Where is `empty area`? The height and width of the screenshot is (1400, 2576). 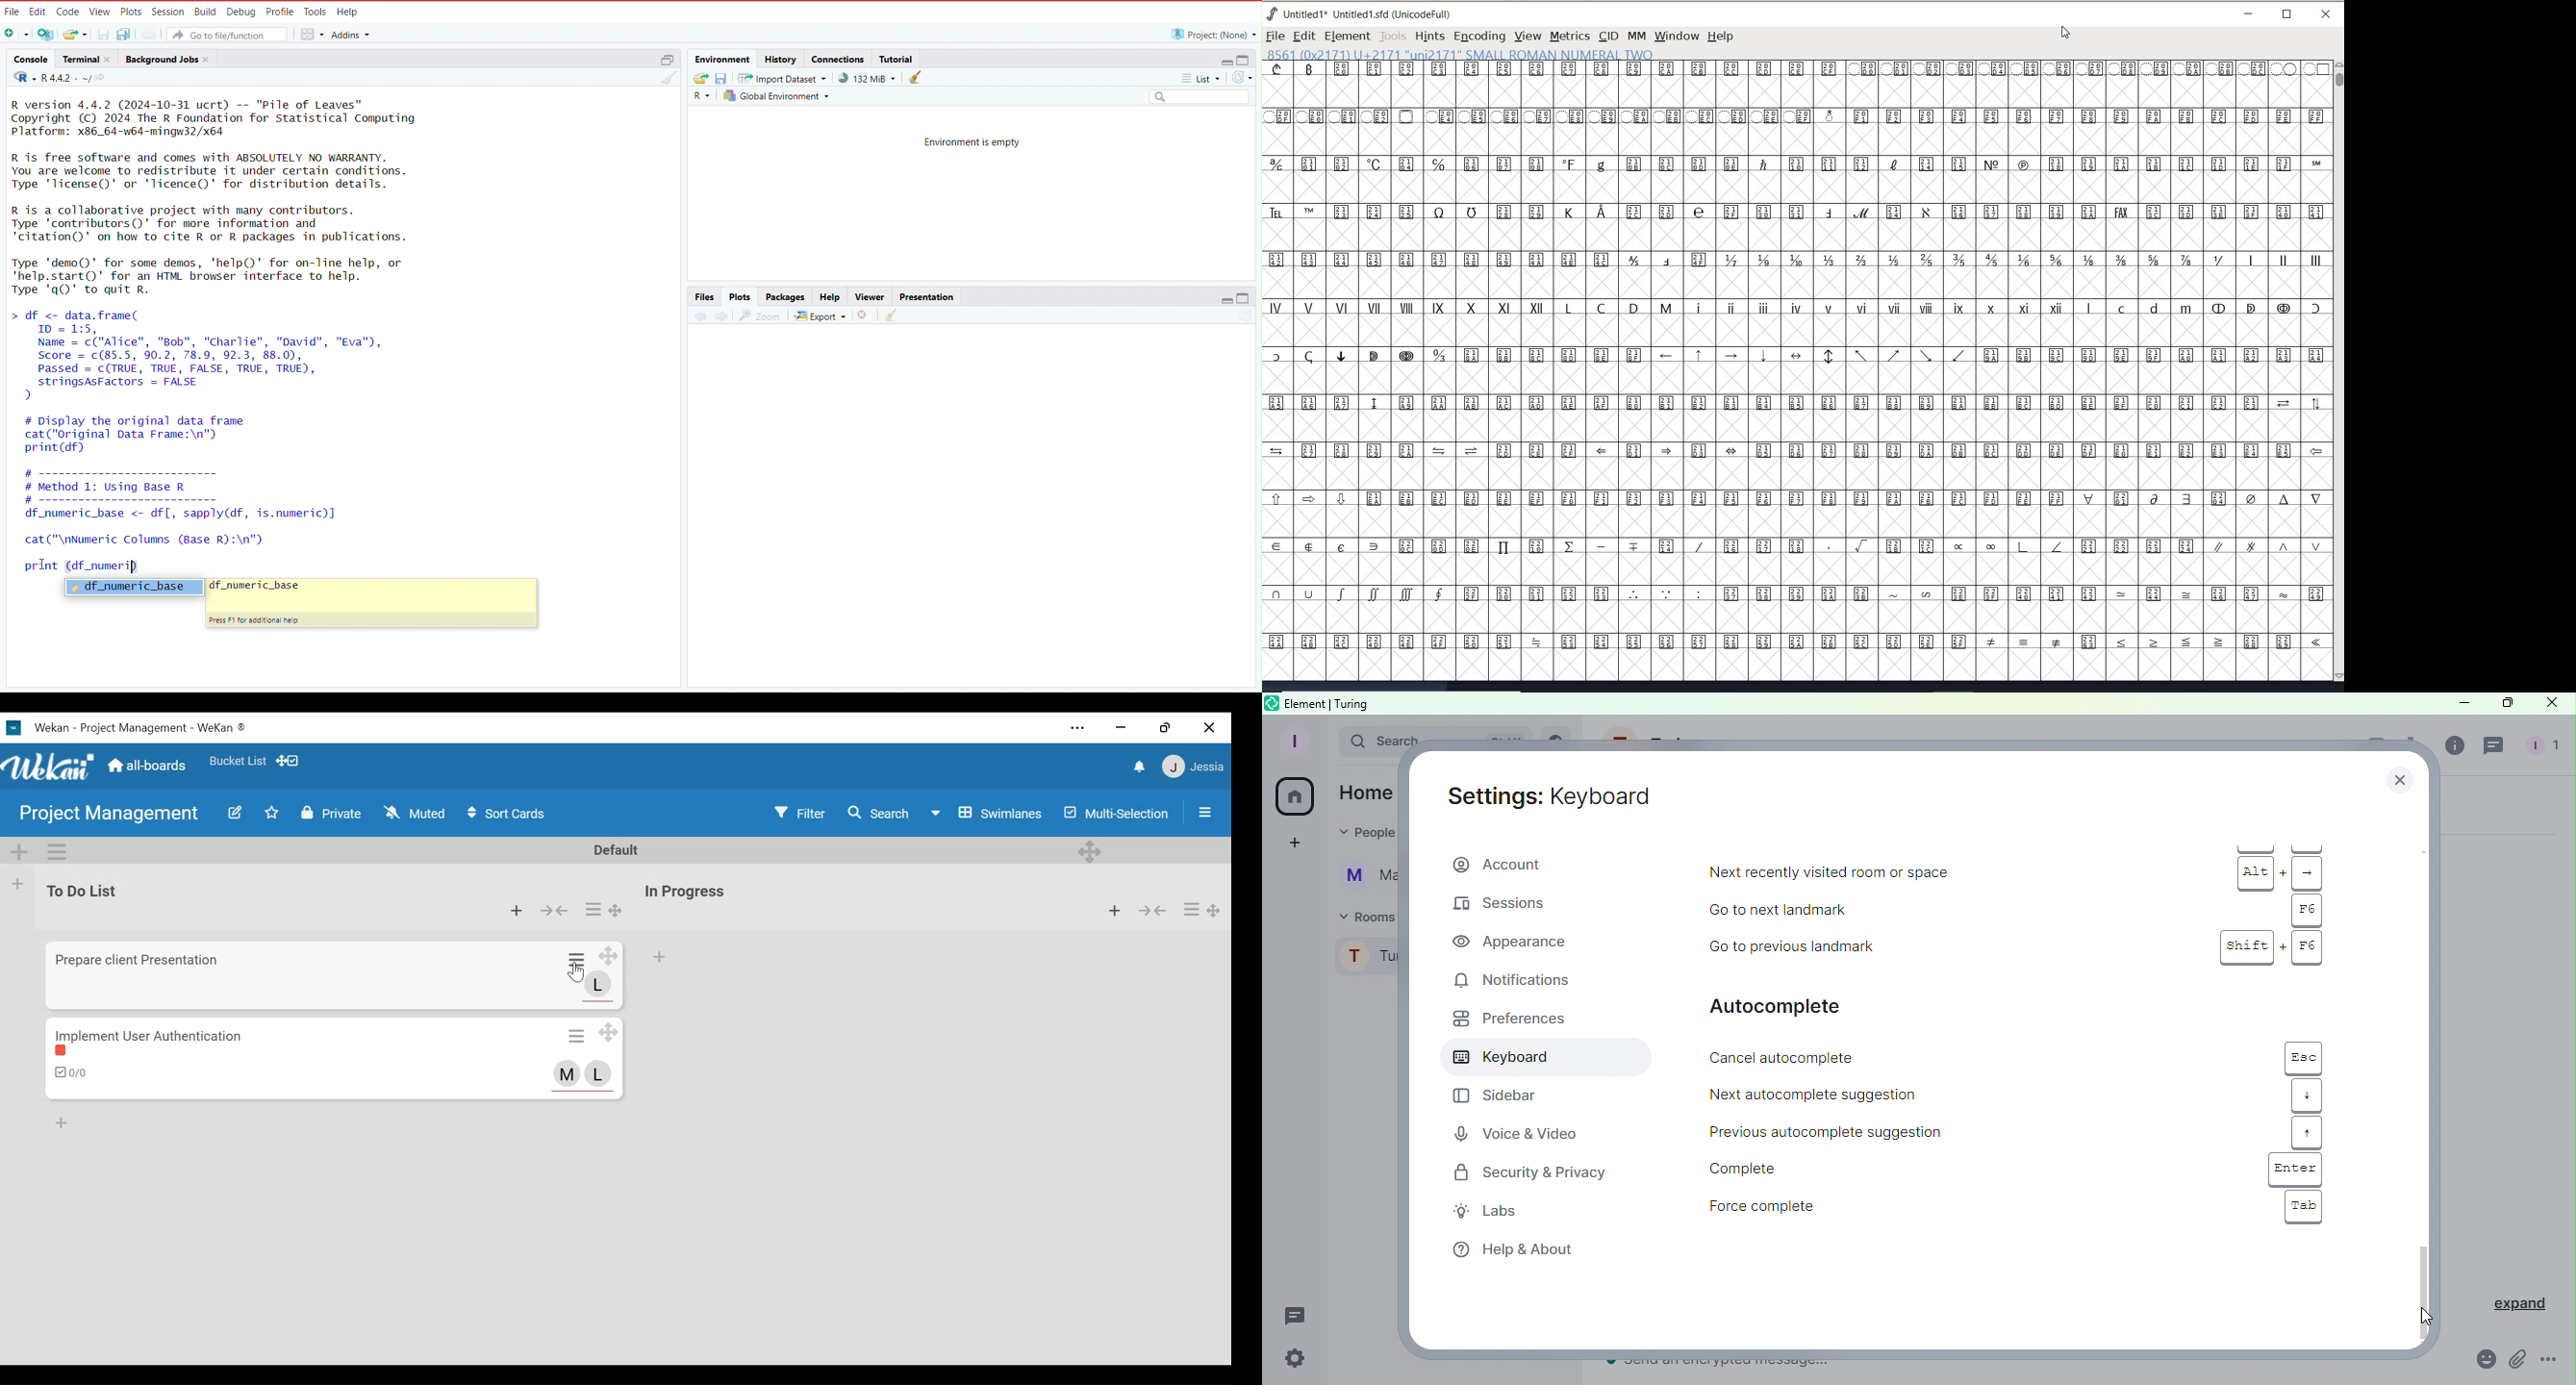
empty area is located at coordinates (959, 515).